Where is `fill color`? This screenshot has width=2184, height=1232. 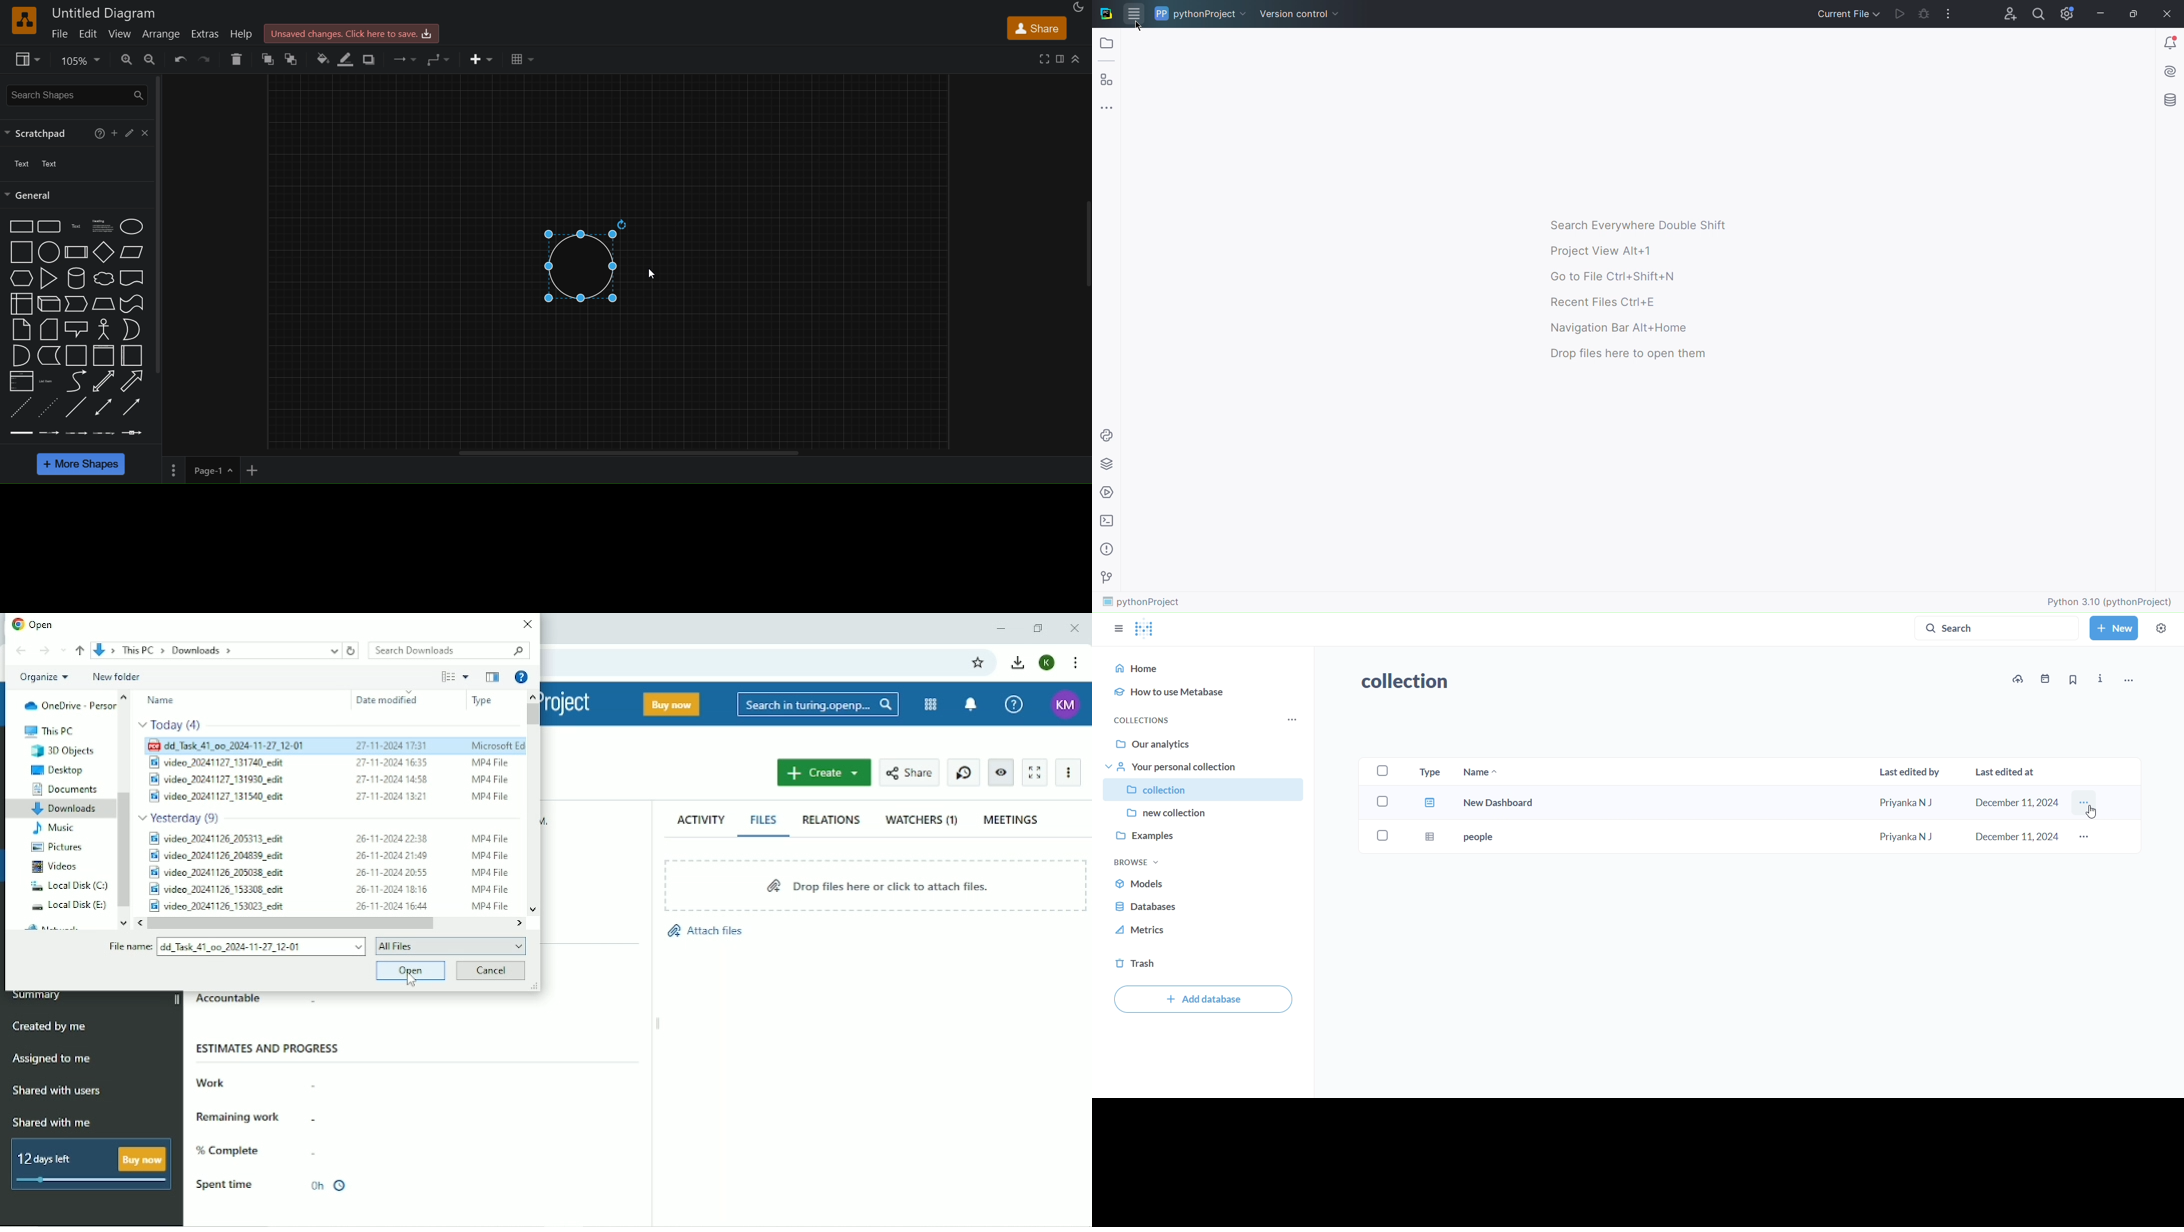
fill color is located at coordinates (322, 61).